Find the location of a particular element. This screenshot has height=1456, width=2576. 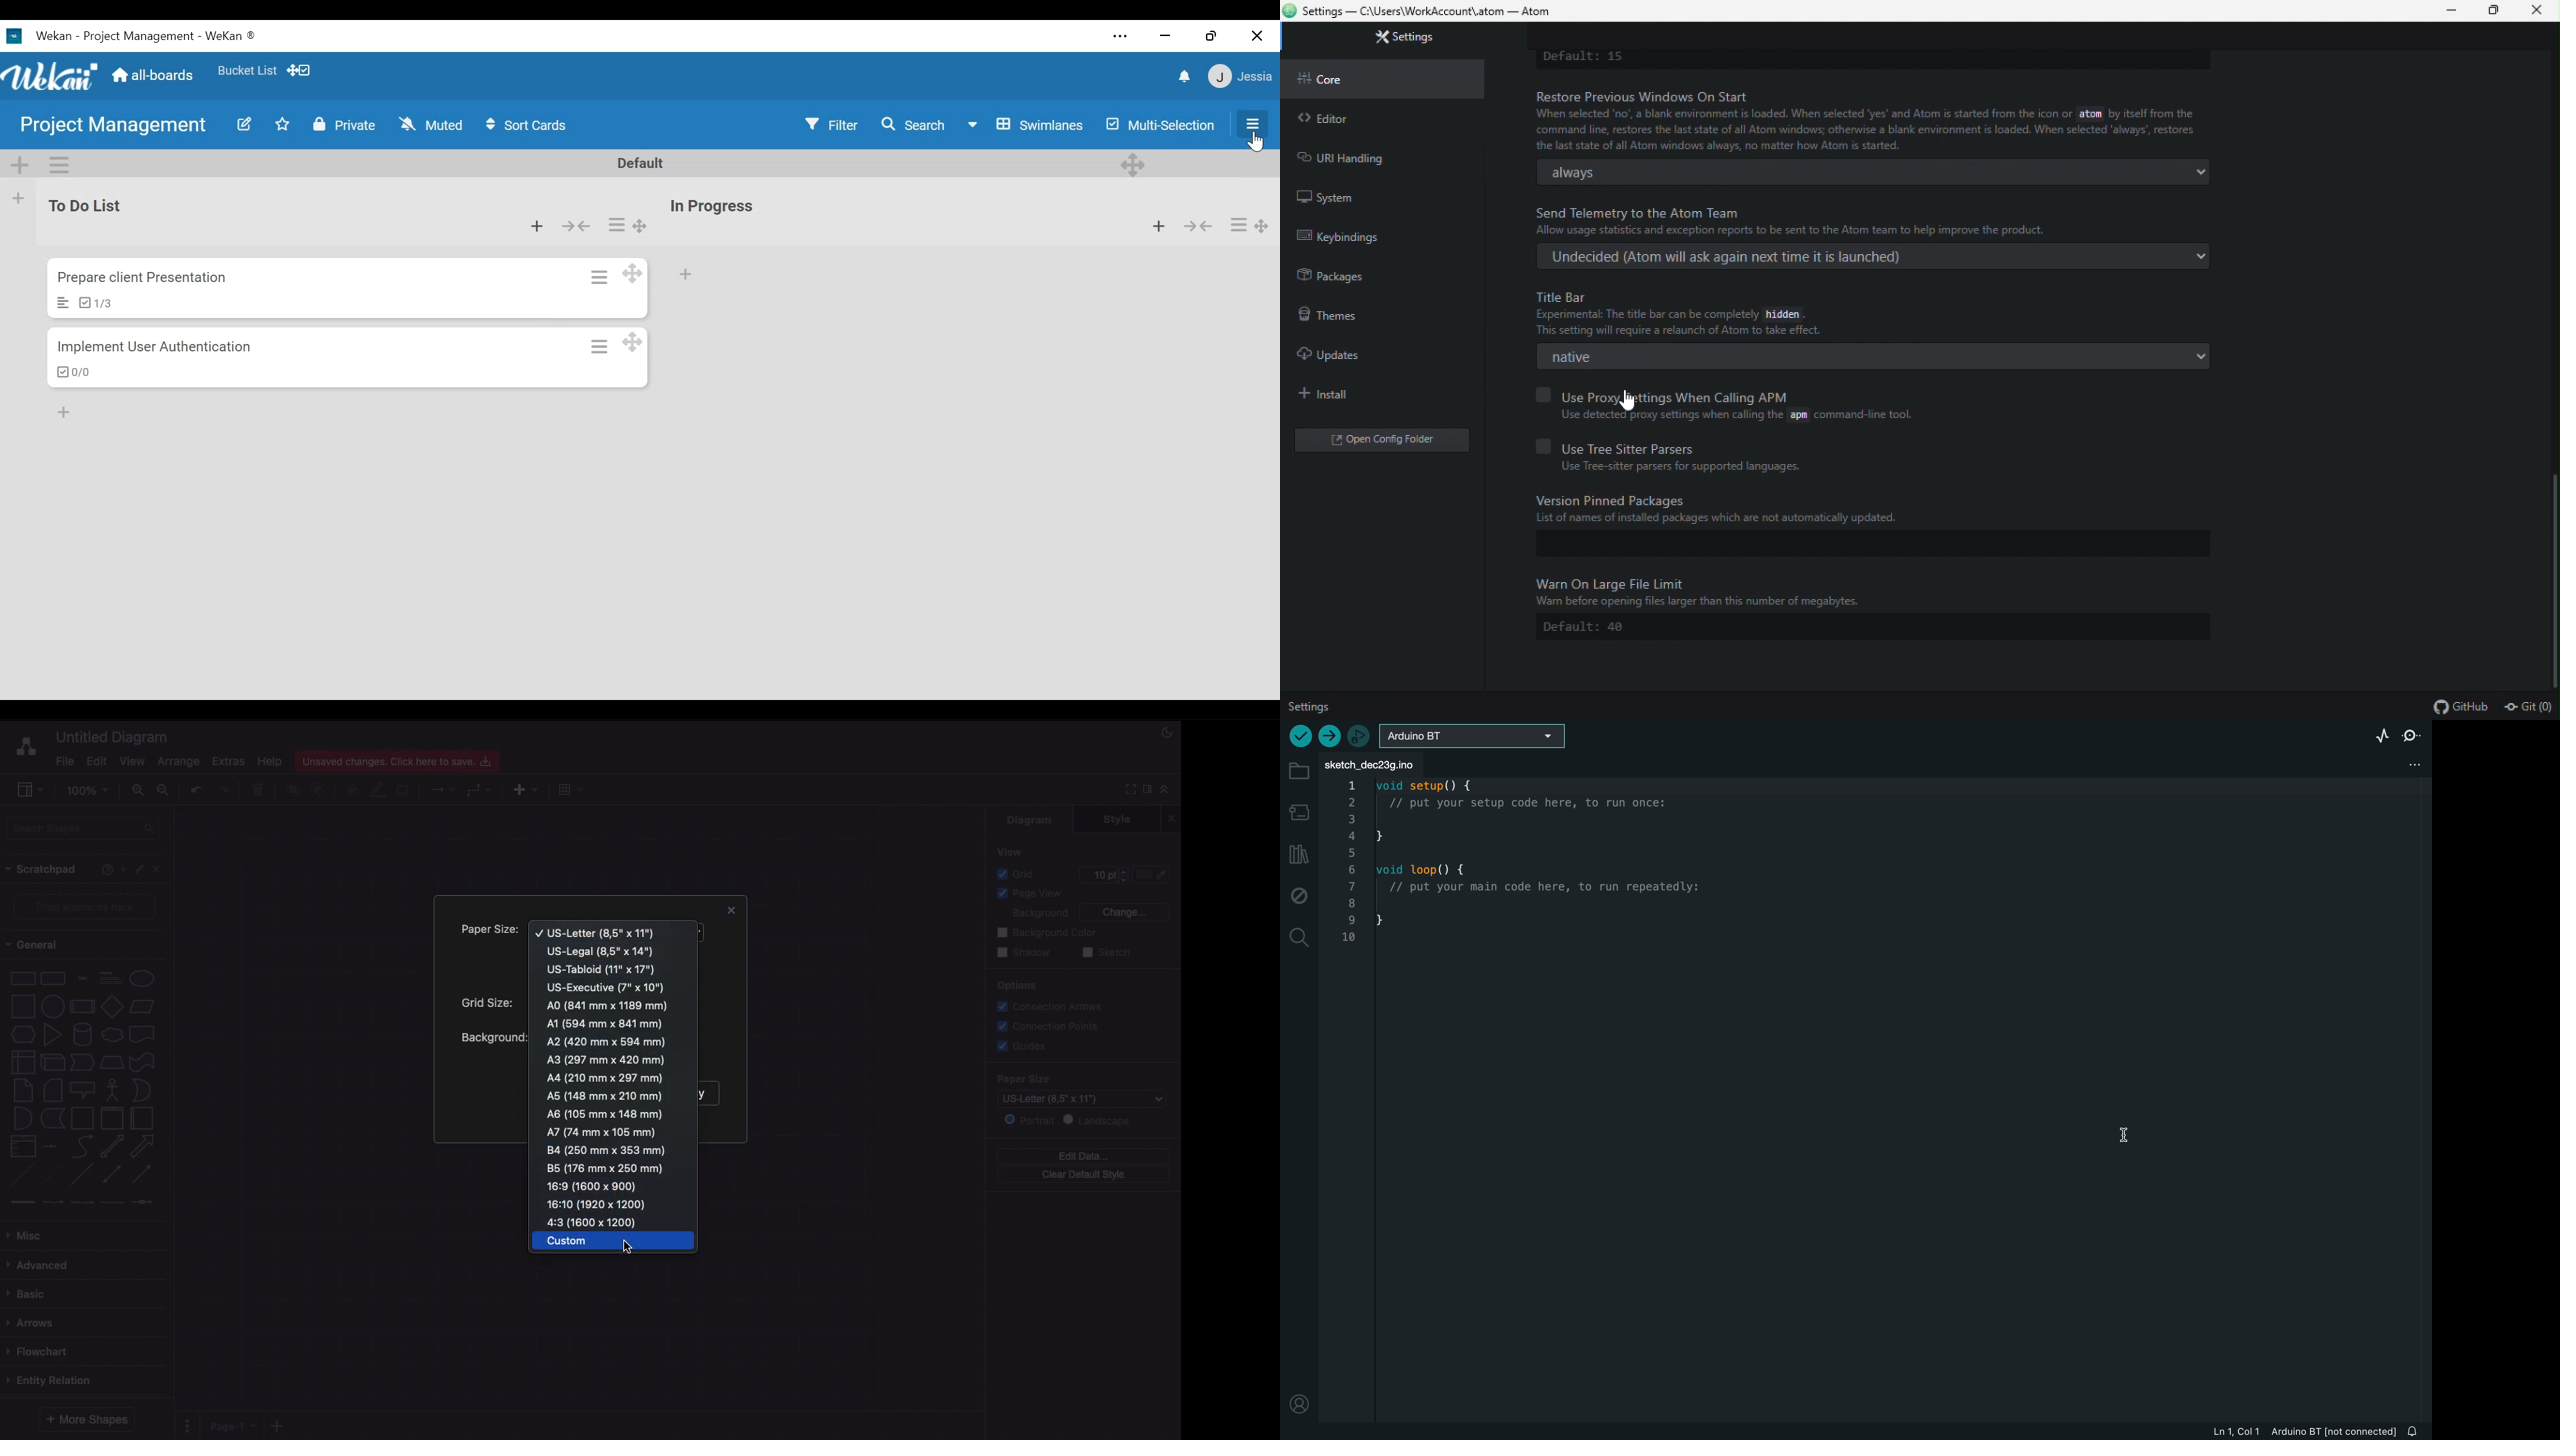

Curved arrow is located at coordinates (82, 1145).